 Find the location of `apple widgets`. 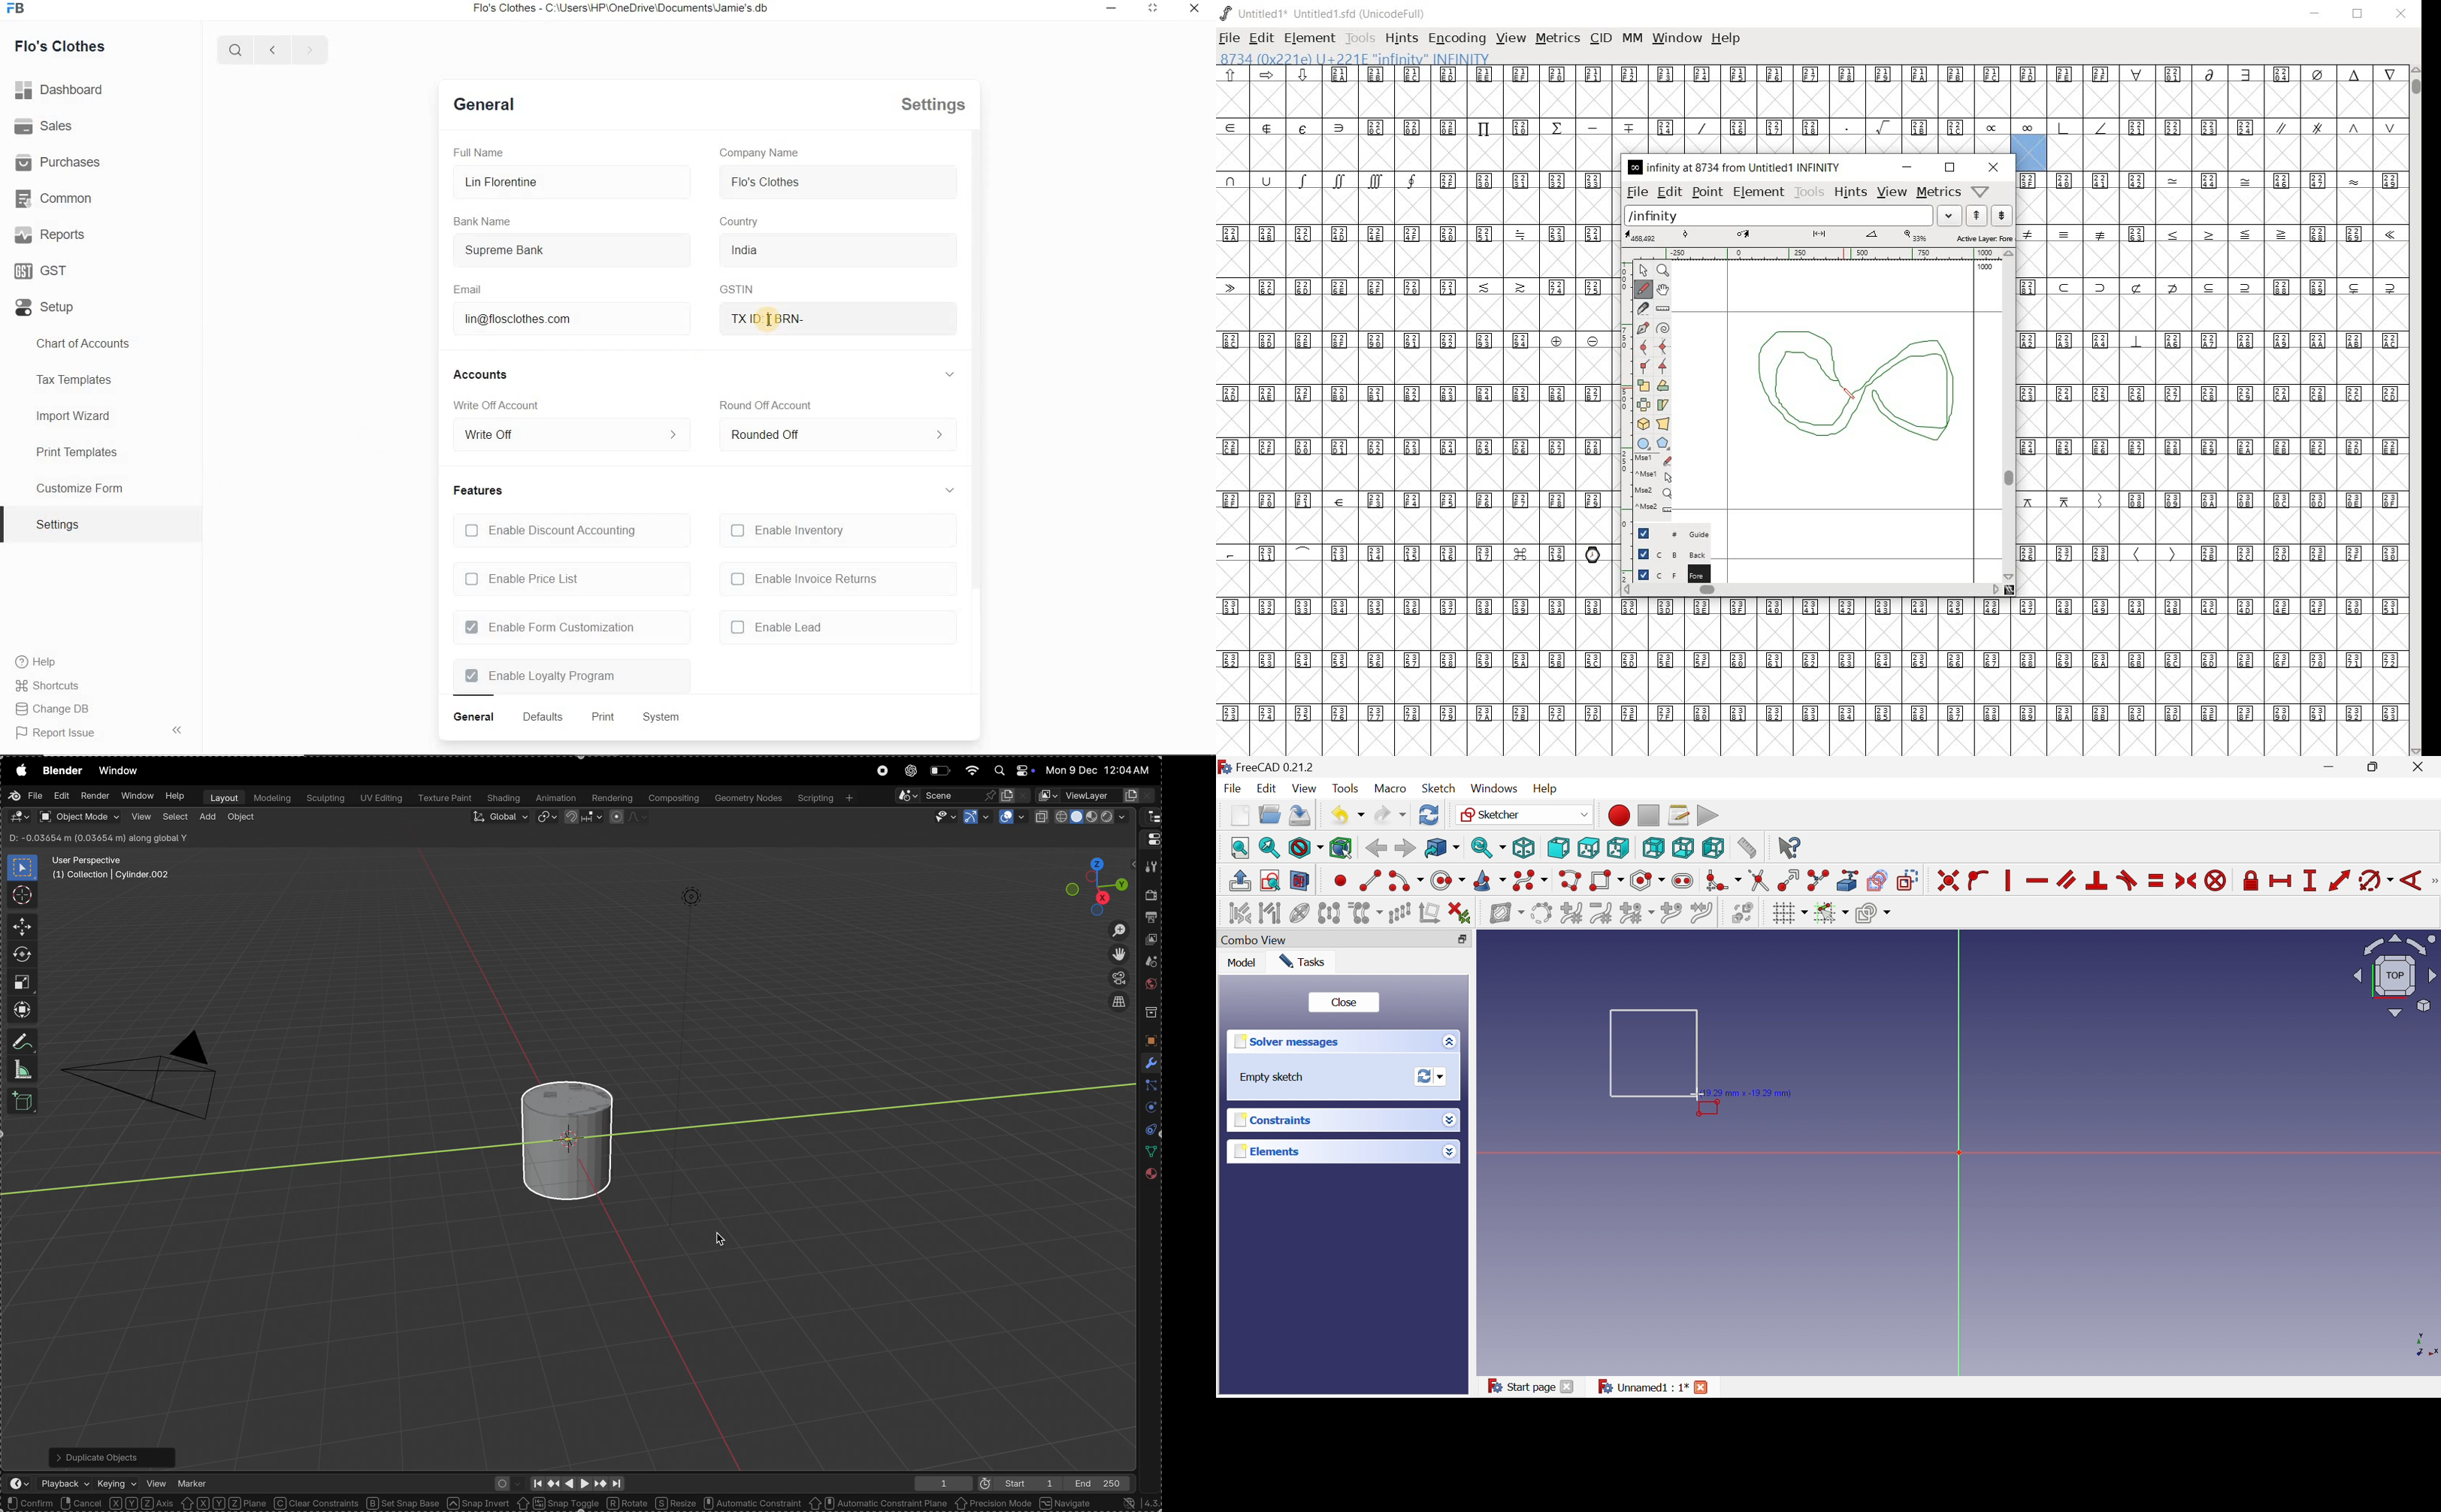

apple widgets is located at coordinates (1011, 771).